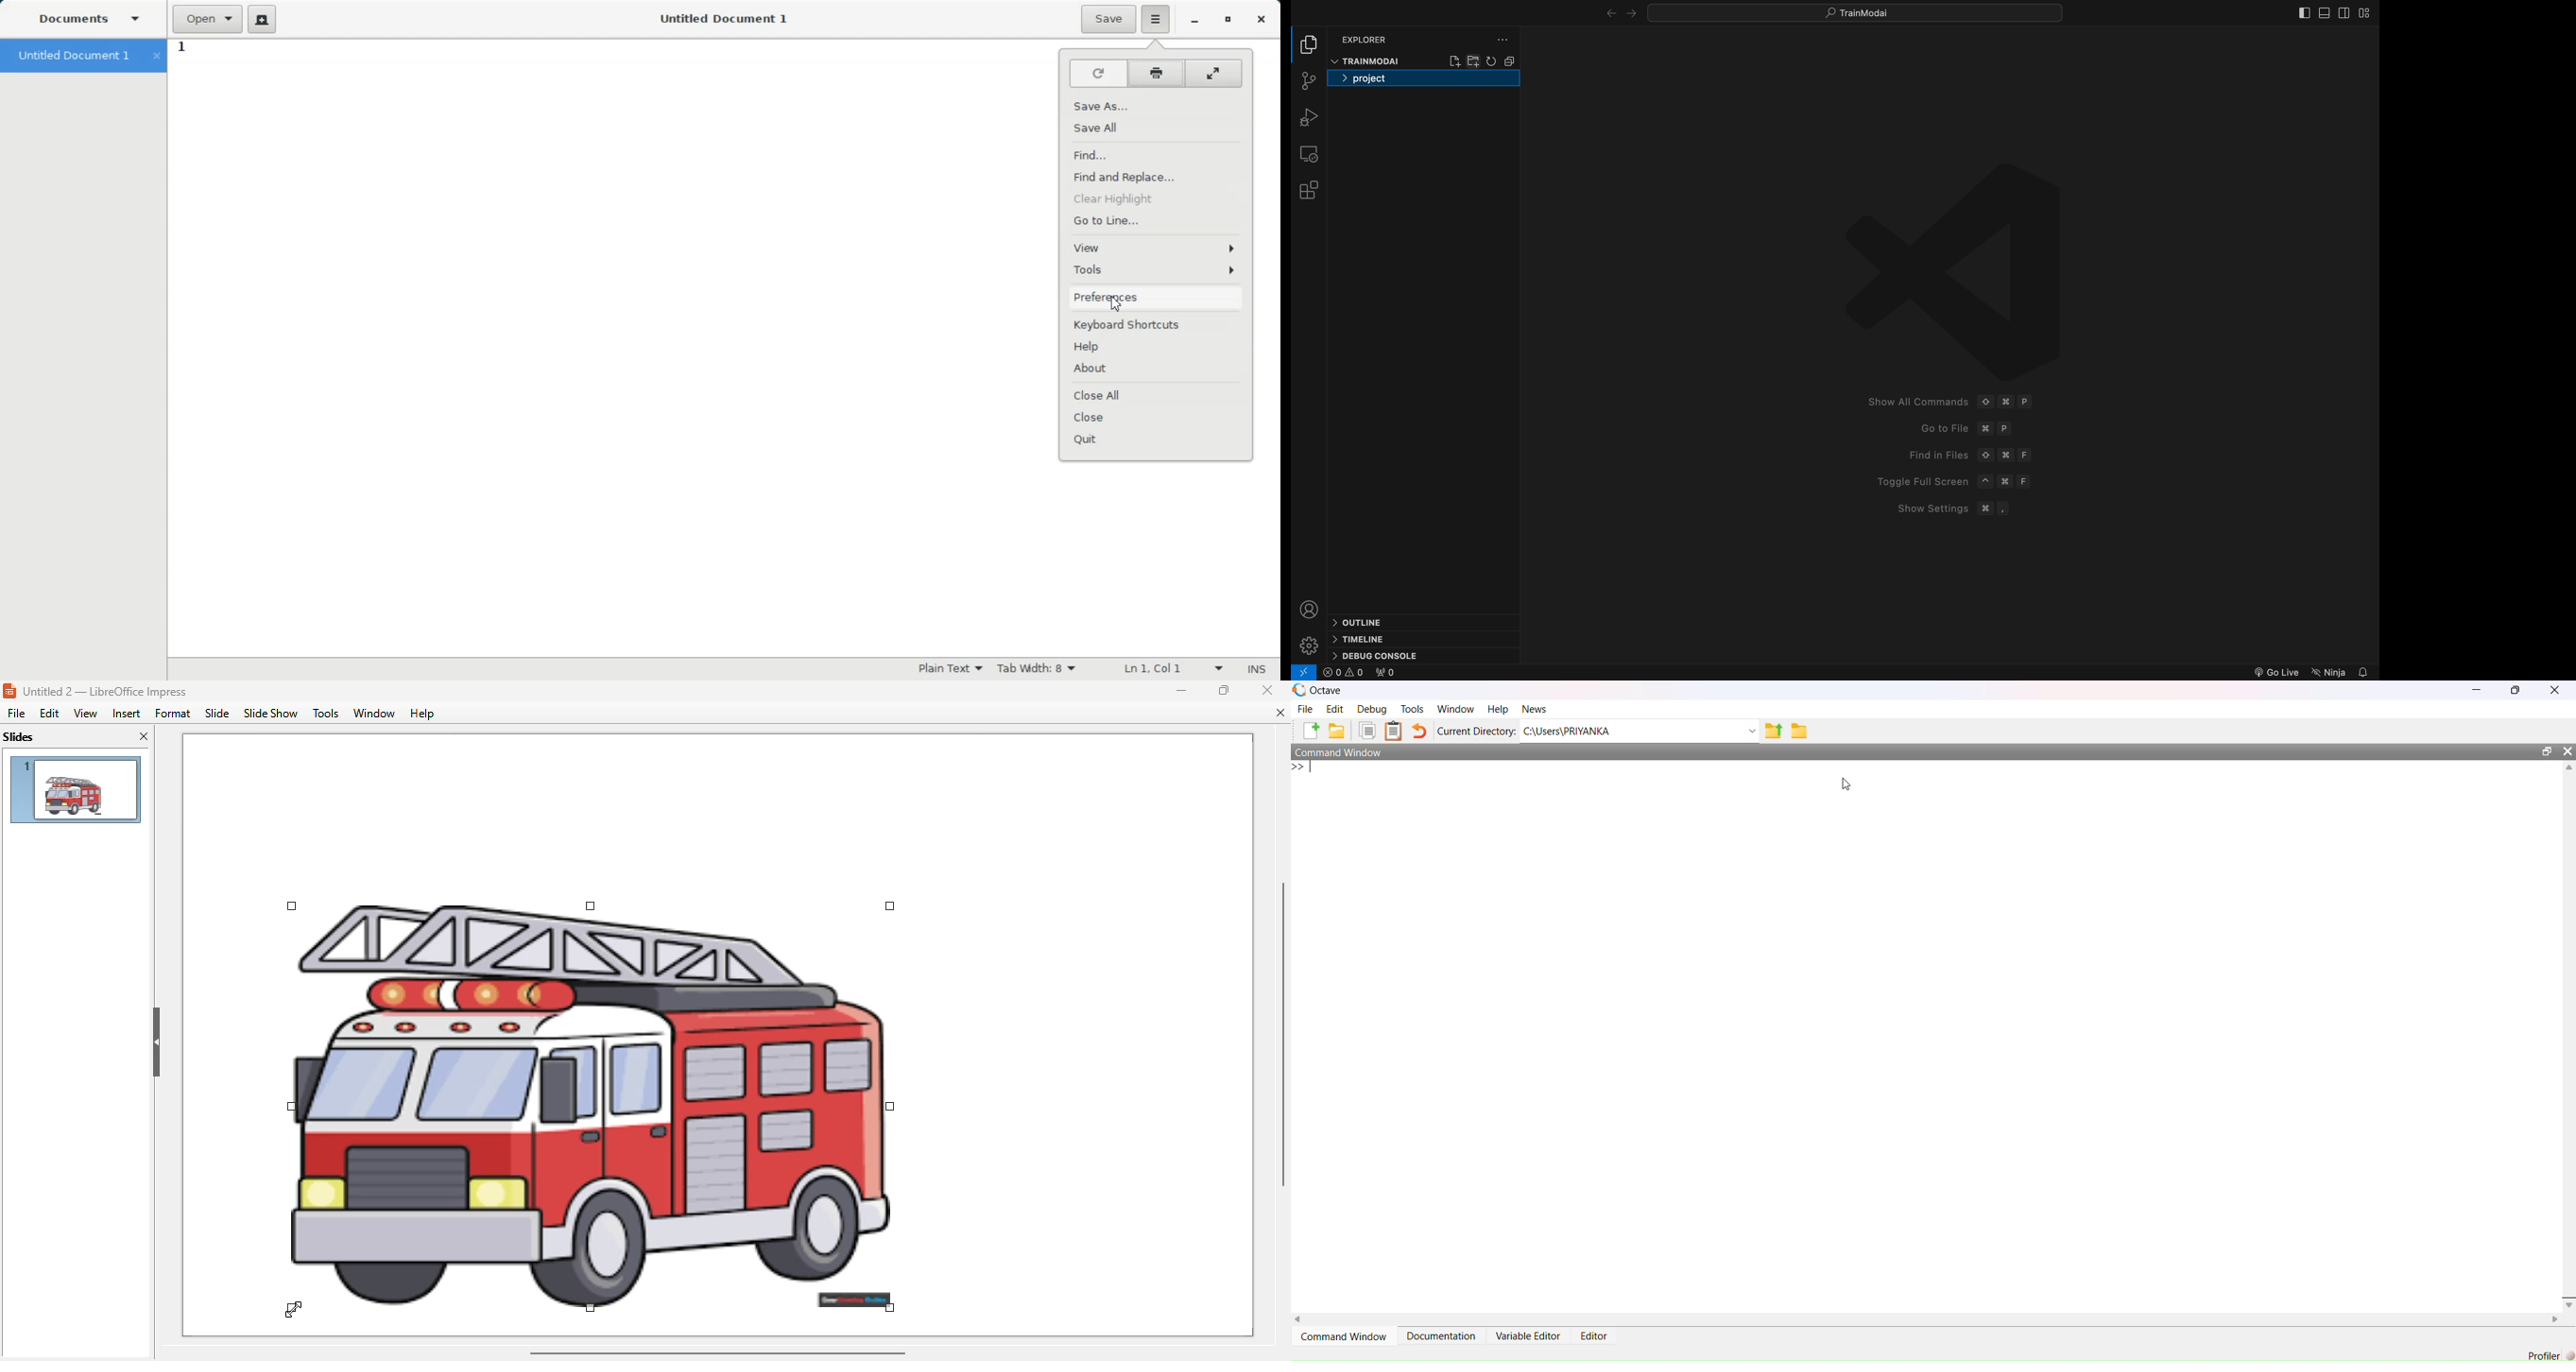 This screenshot has height=1372, width=2576. What do you see at coordinates (1415, 709) in the screenshot?
I see `Tools` at bounding box center [1415, 709].